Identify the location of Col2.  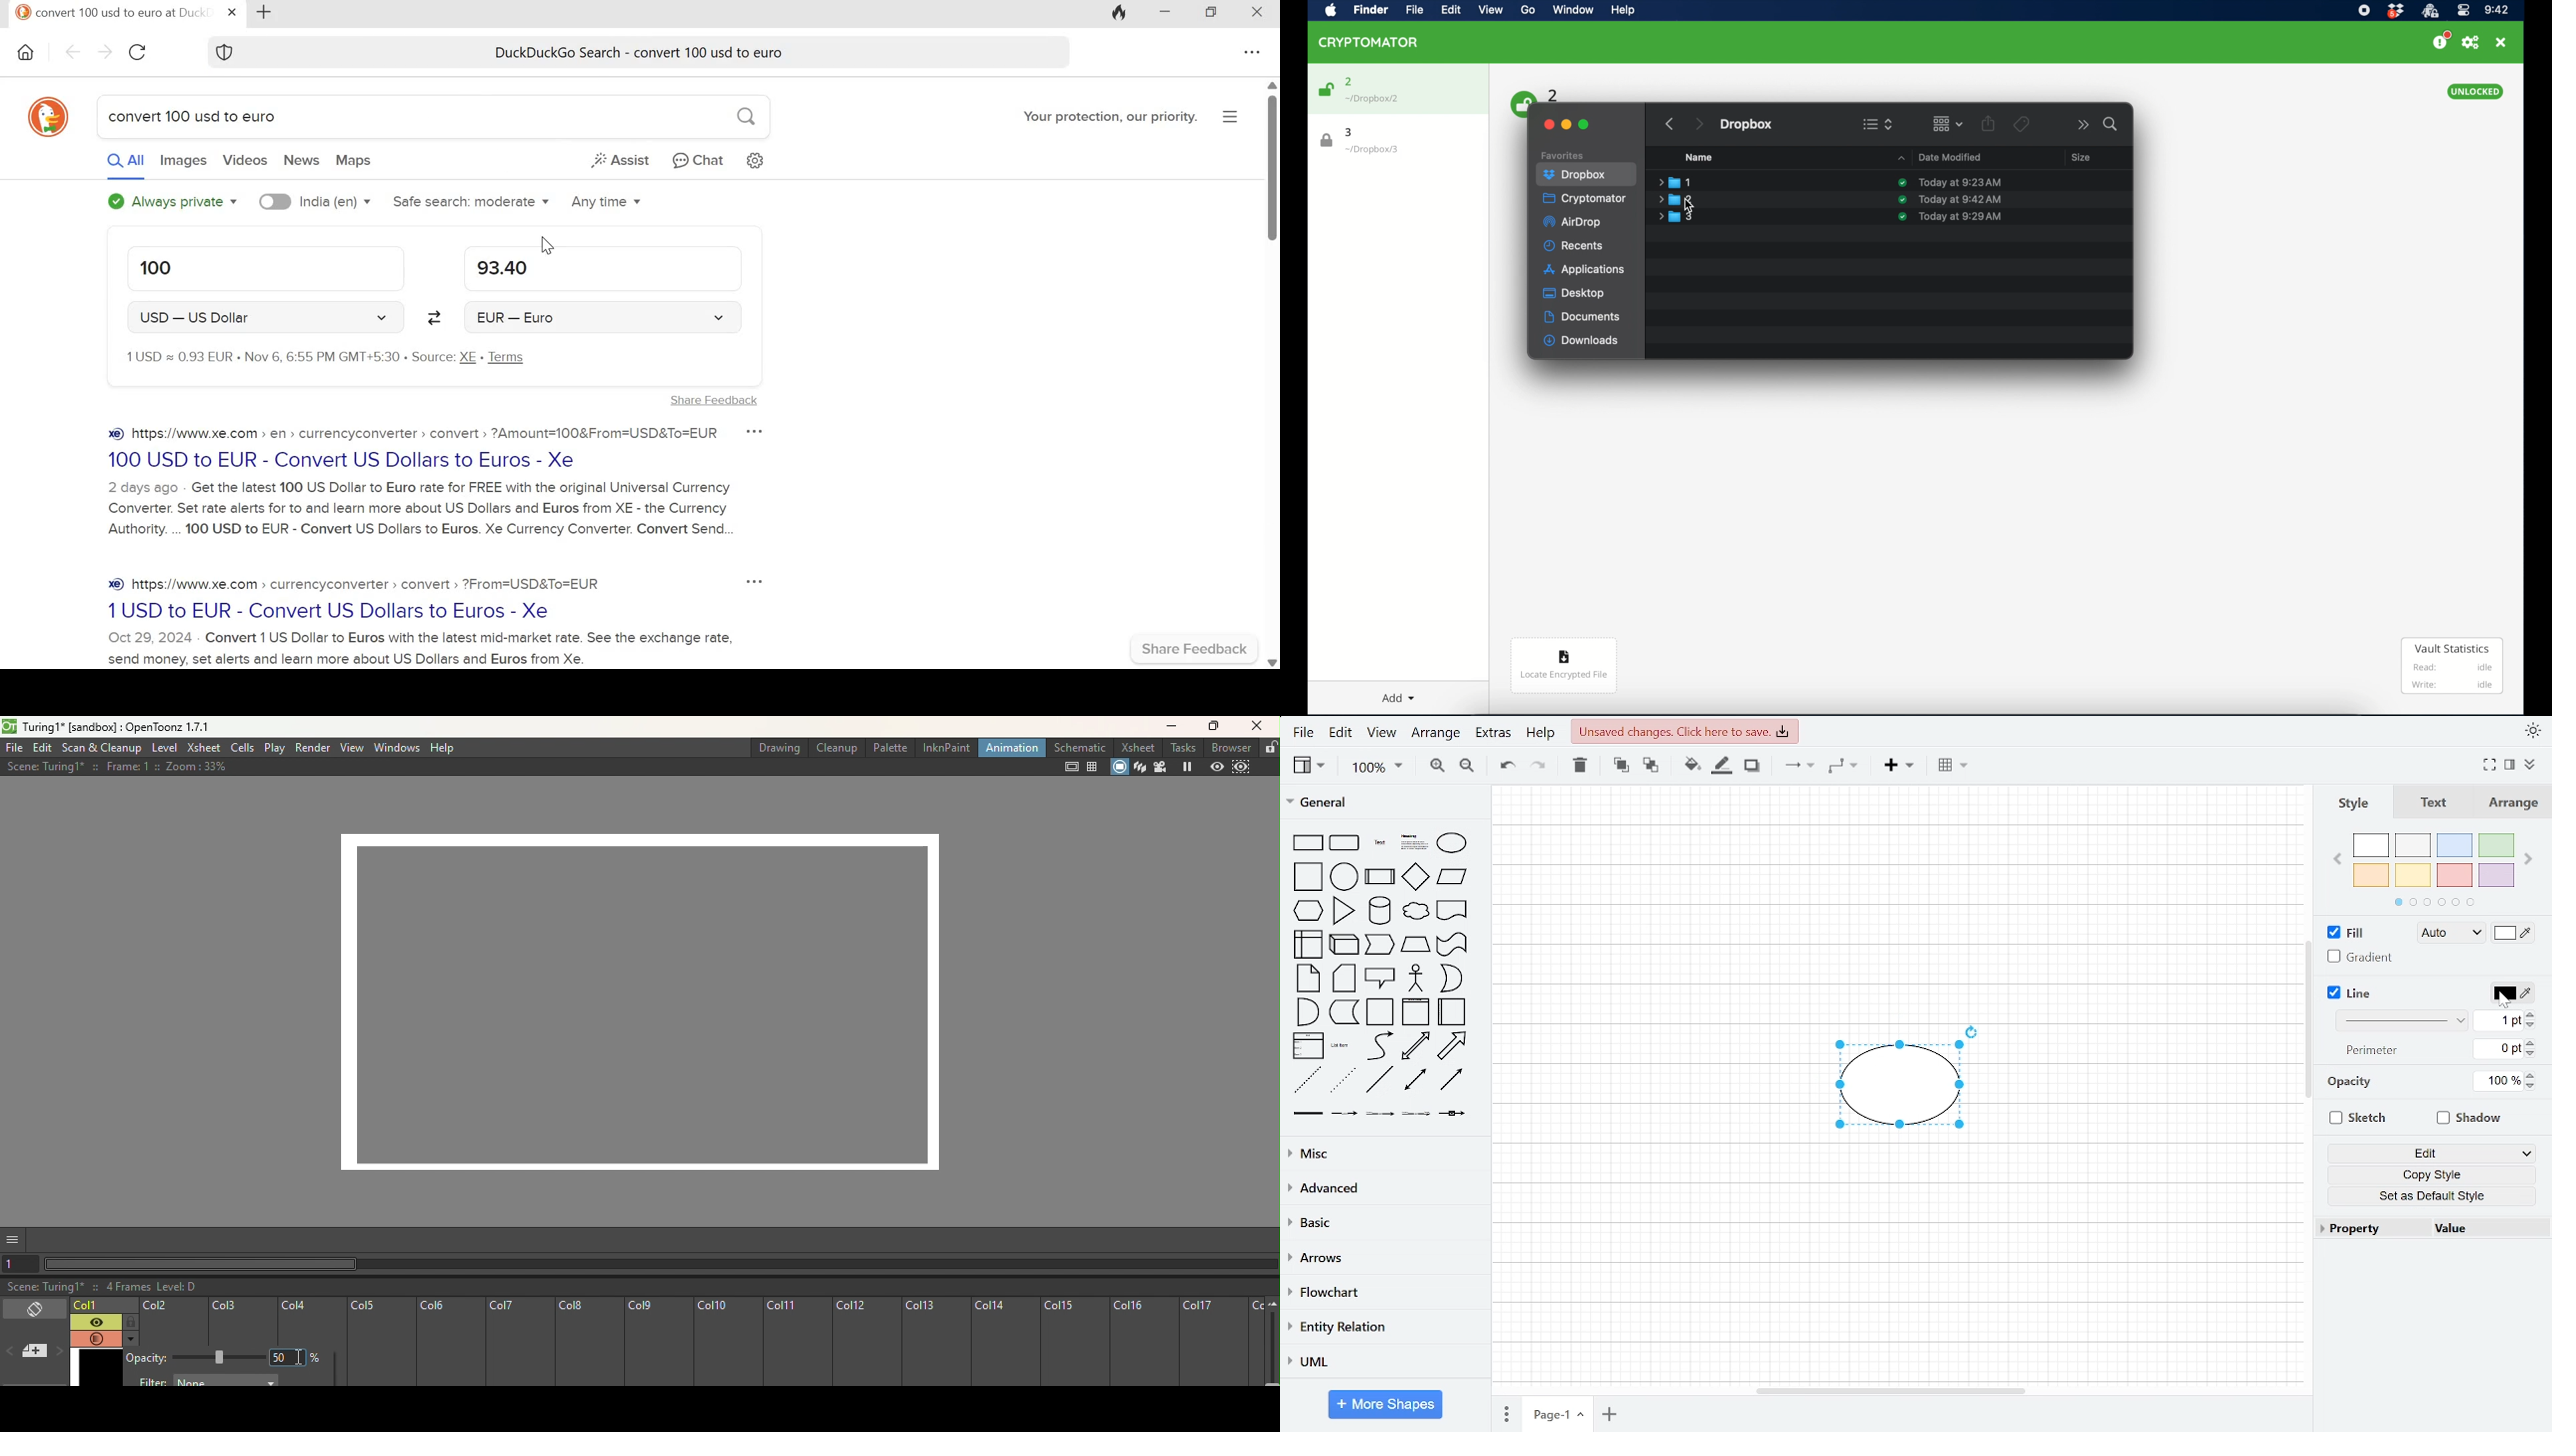
(172, 1324).